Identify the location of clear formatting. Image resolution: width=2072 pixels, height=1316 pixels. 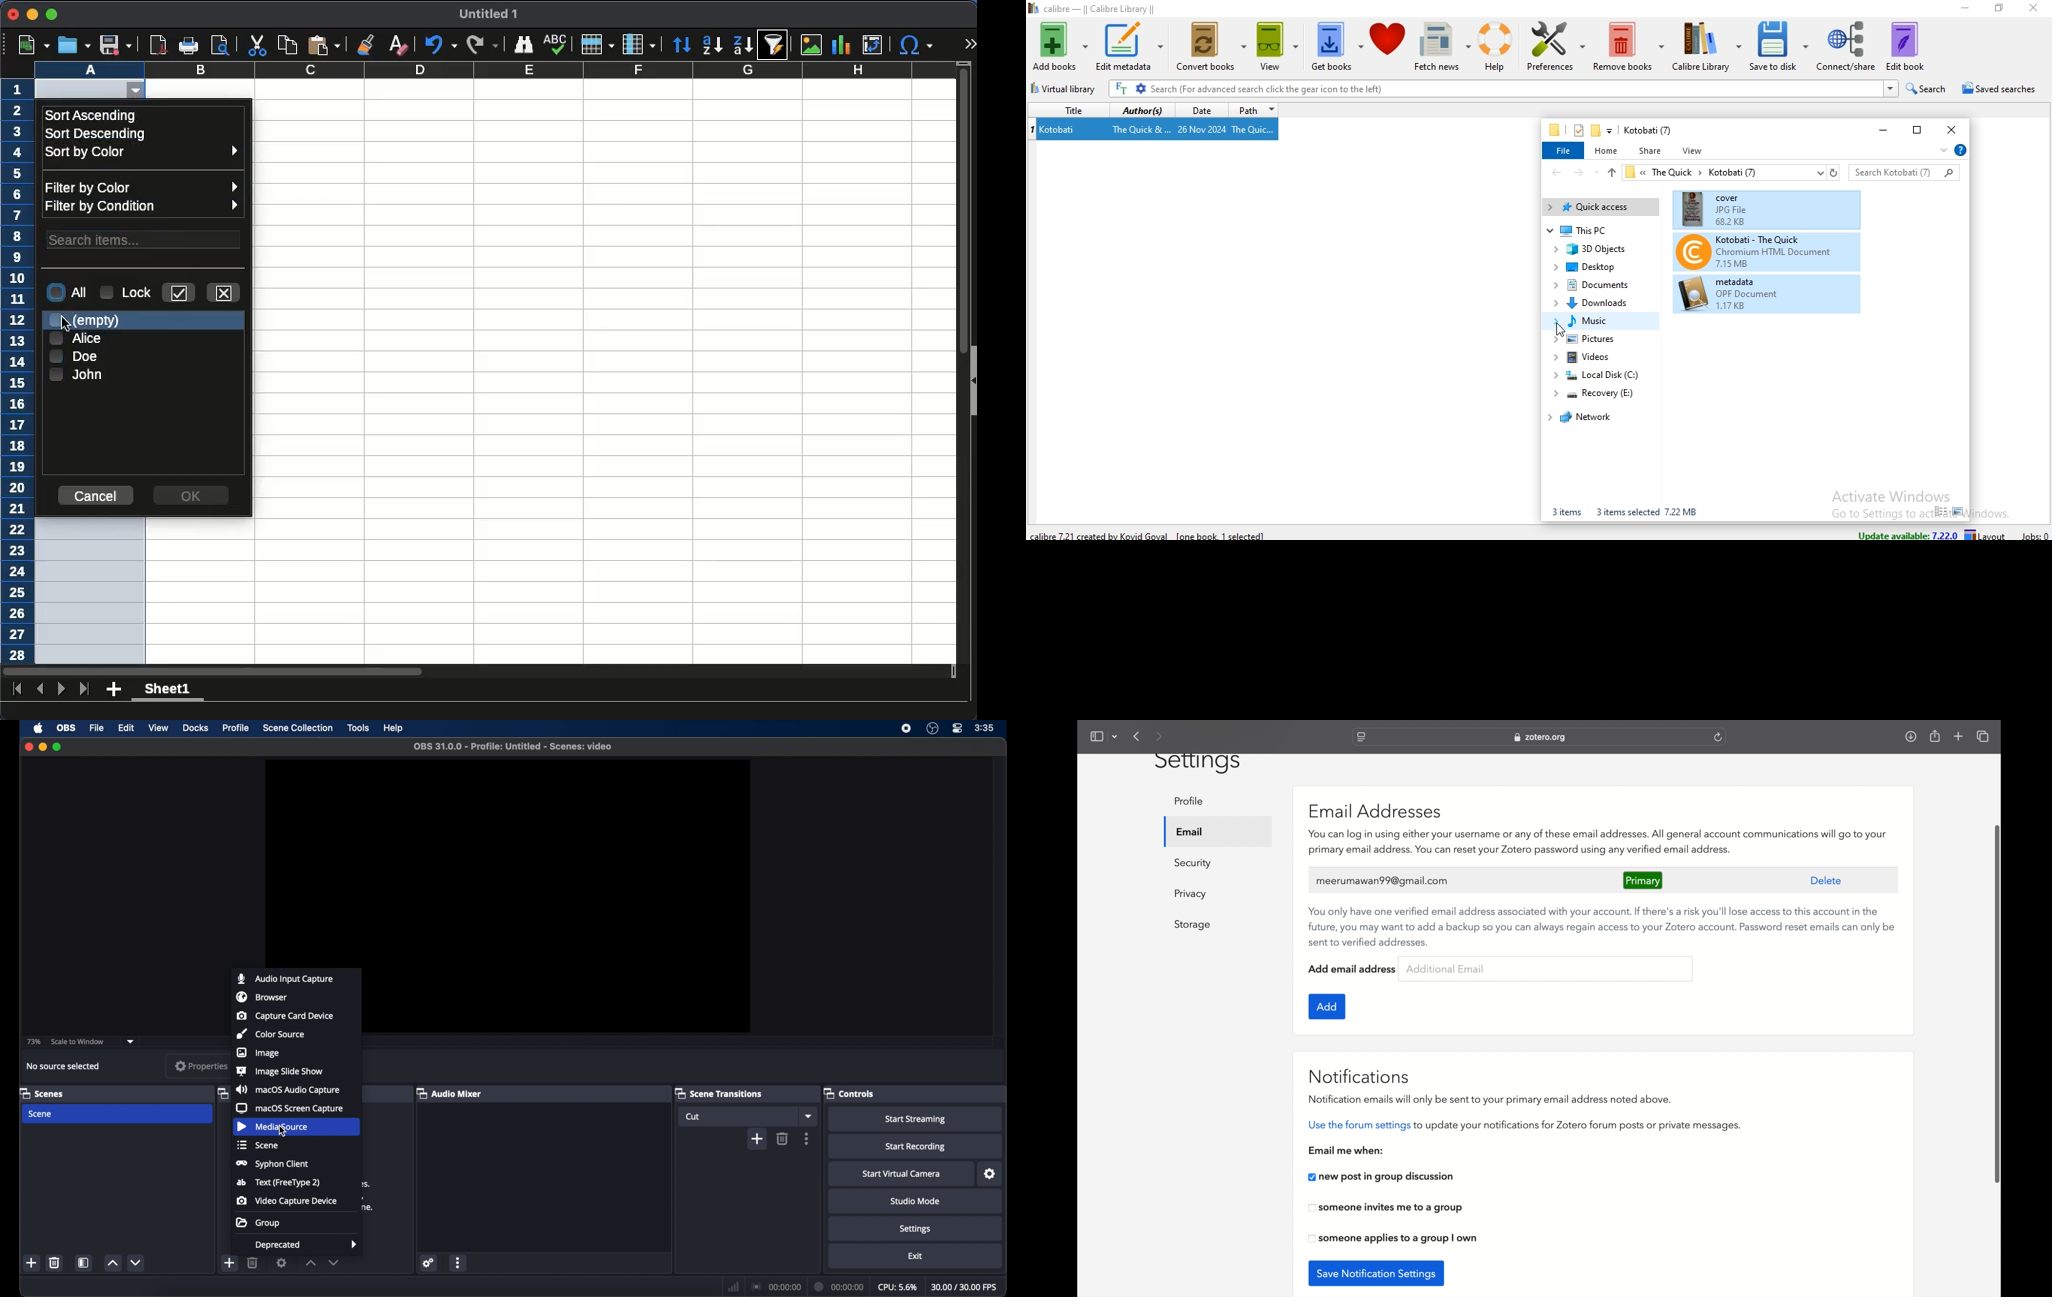
(397, 46).